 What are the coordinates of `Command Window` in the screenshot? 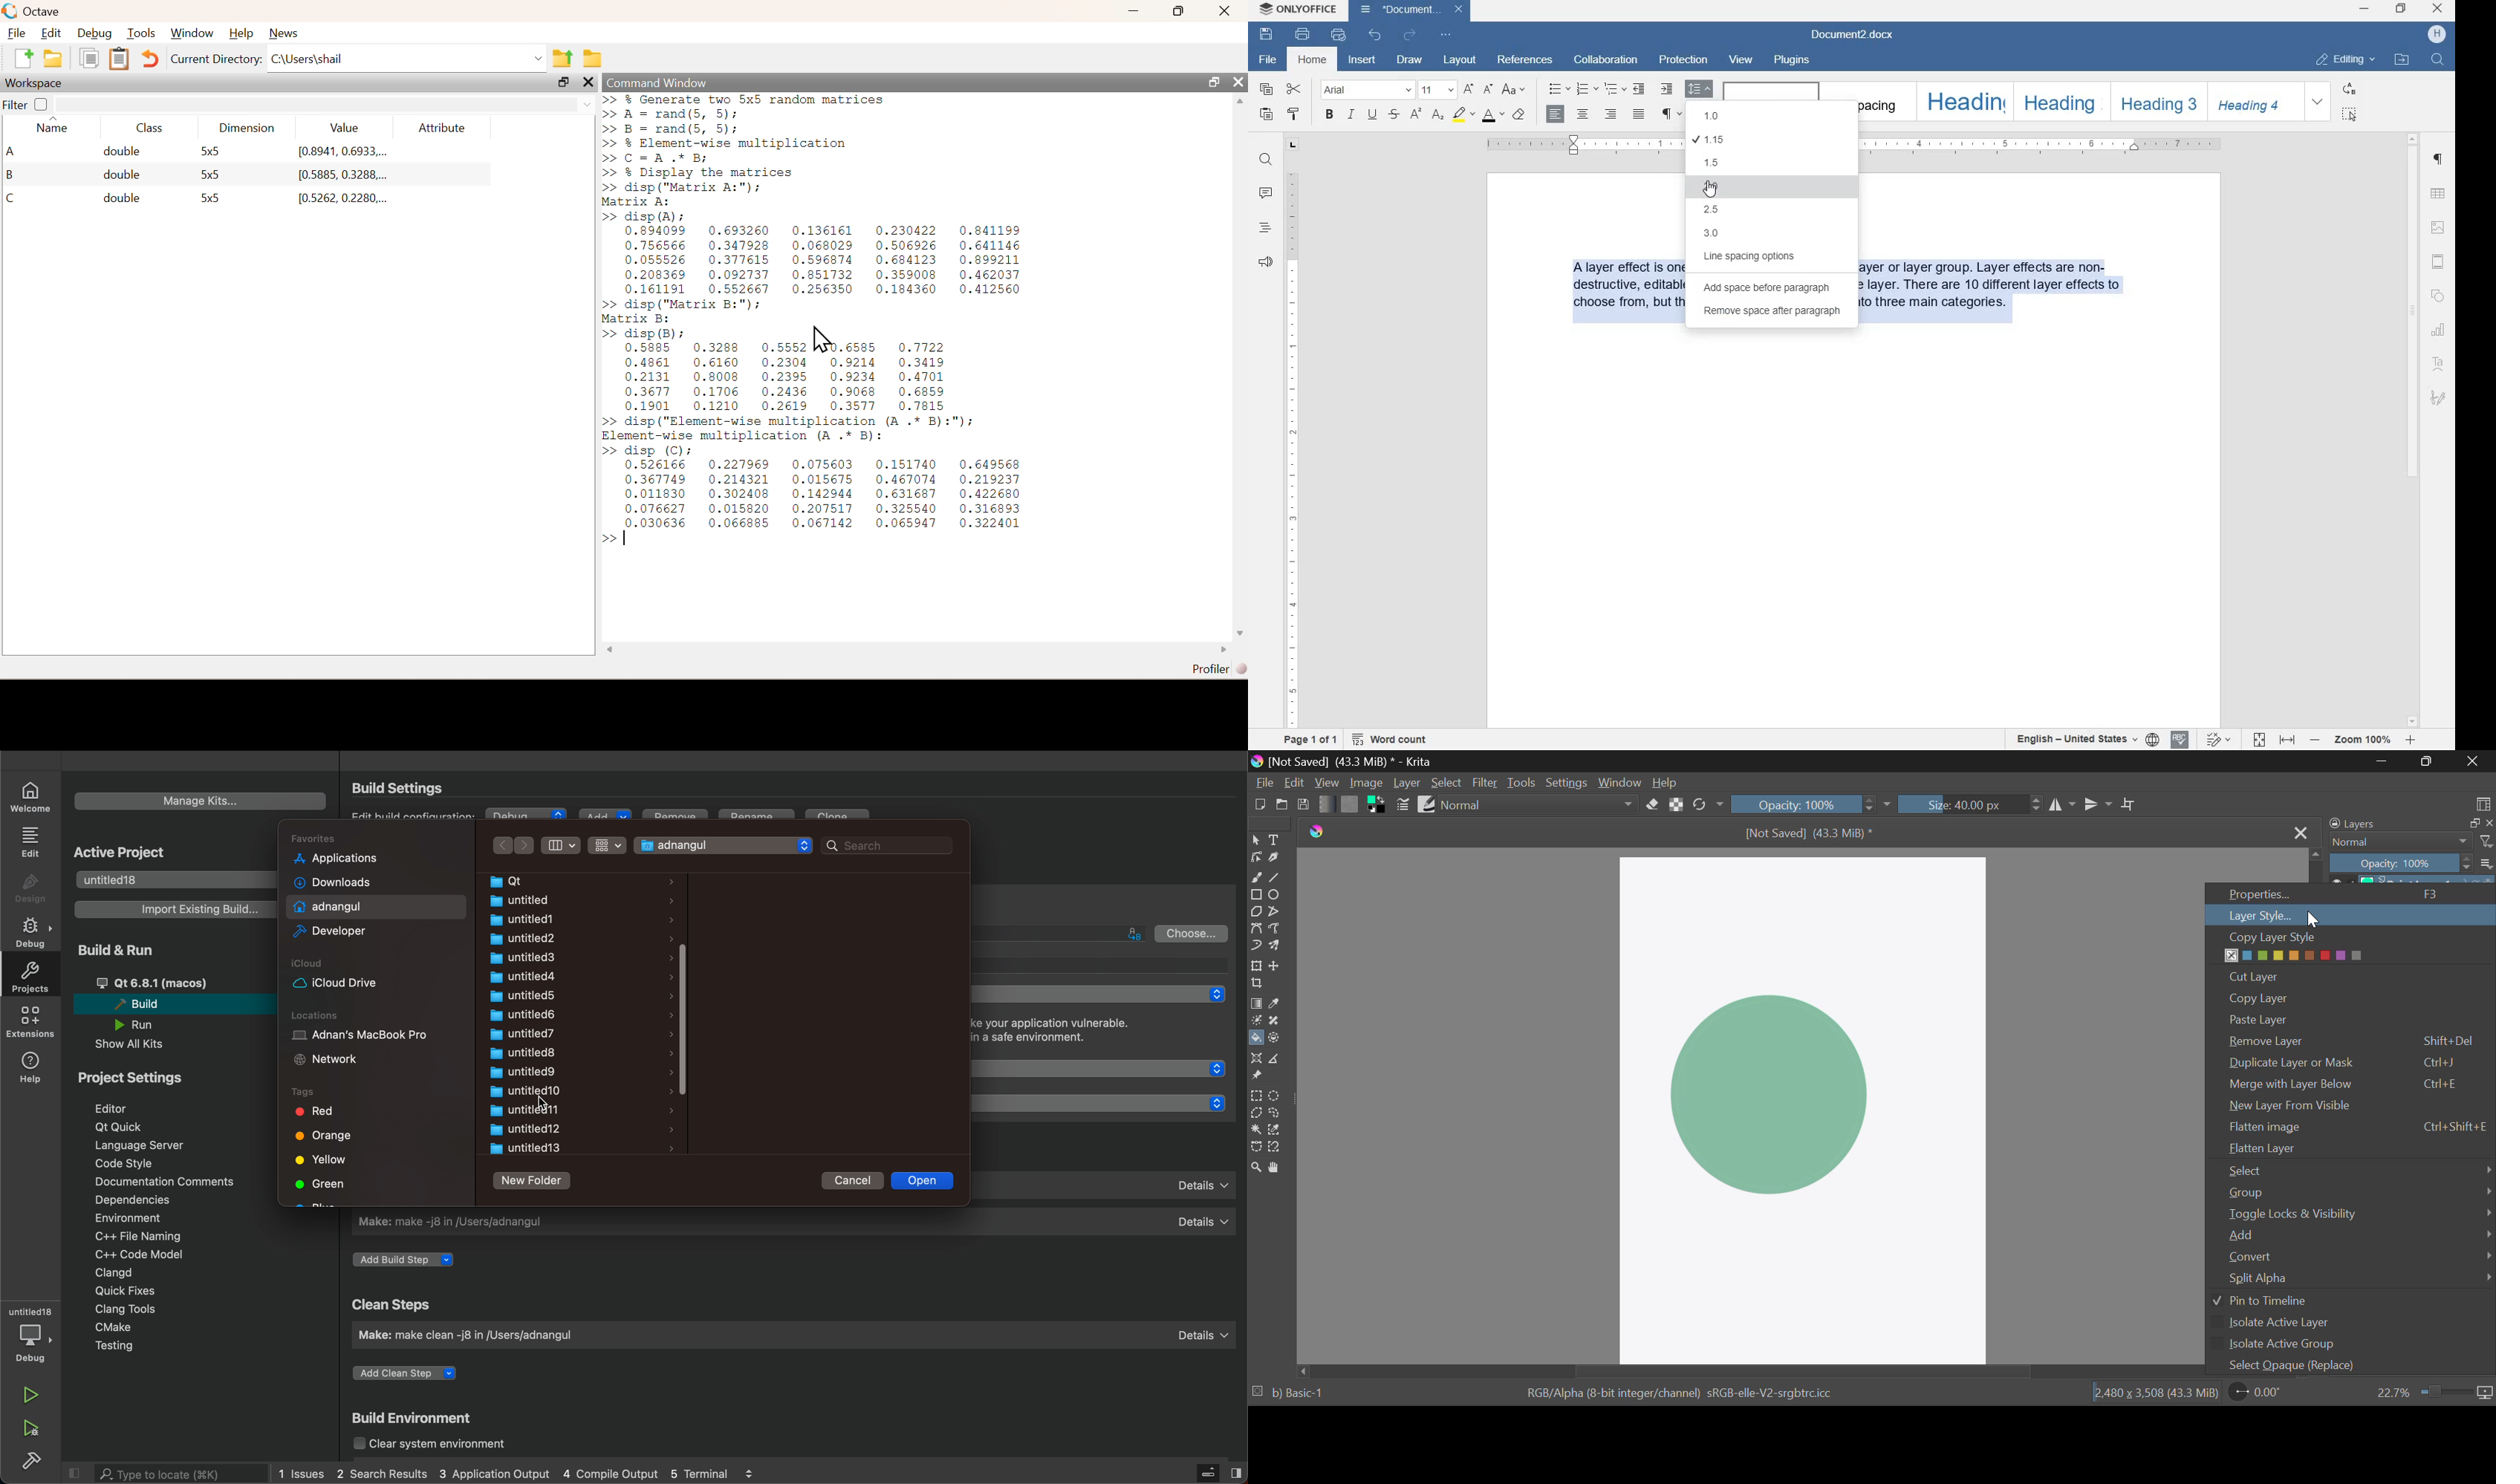 It's located at (655, 81).